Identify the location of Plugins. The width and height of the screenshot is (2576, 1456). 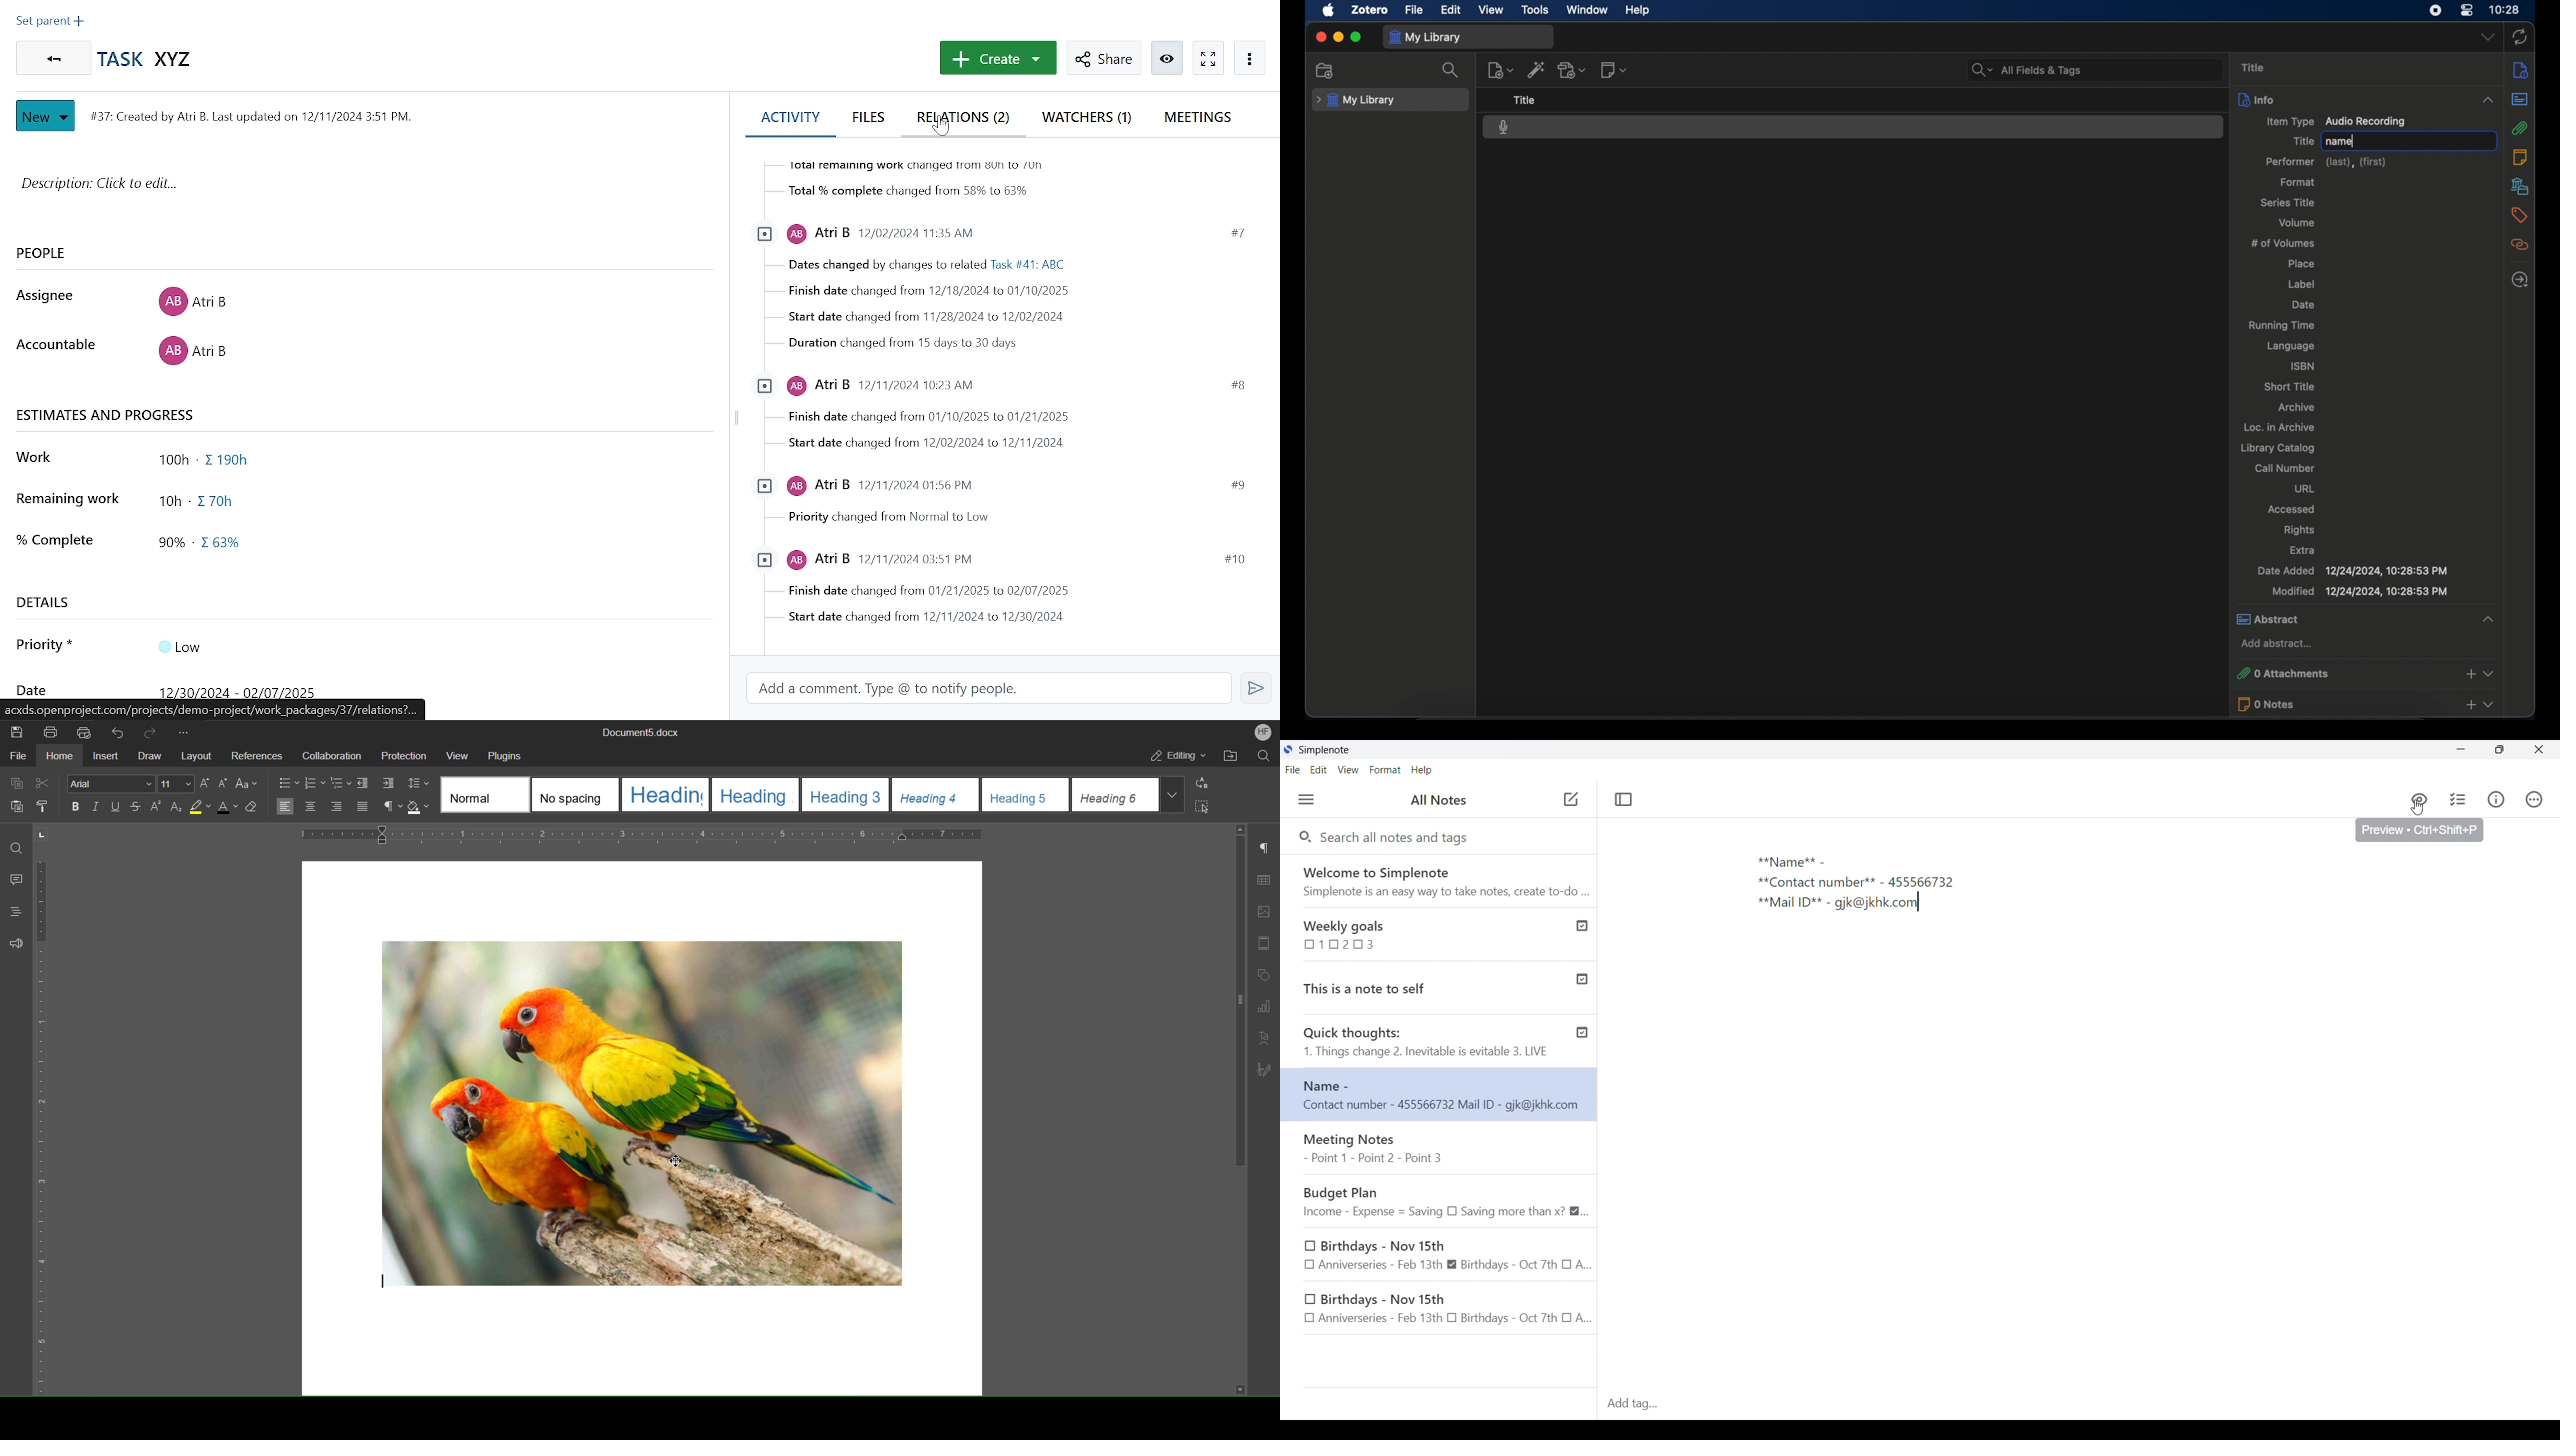
(509, 755).